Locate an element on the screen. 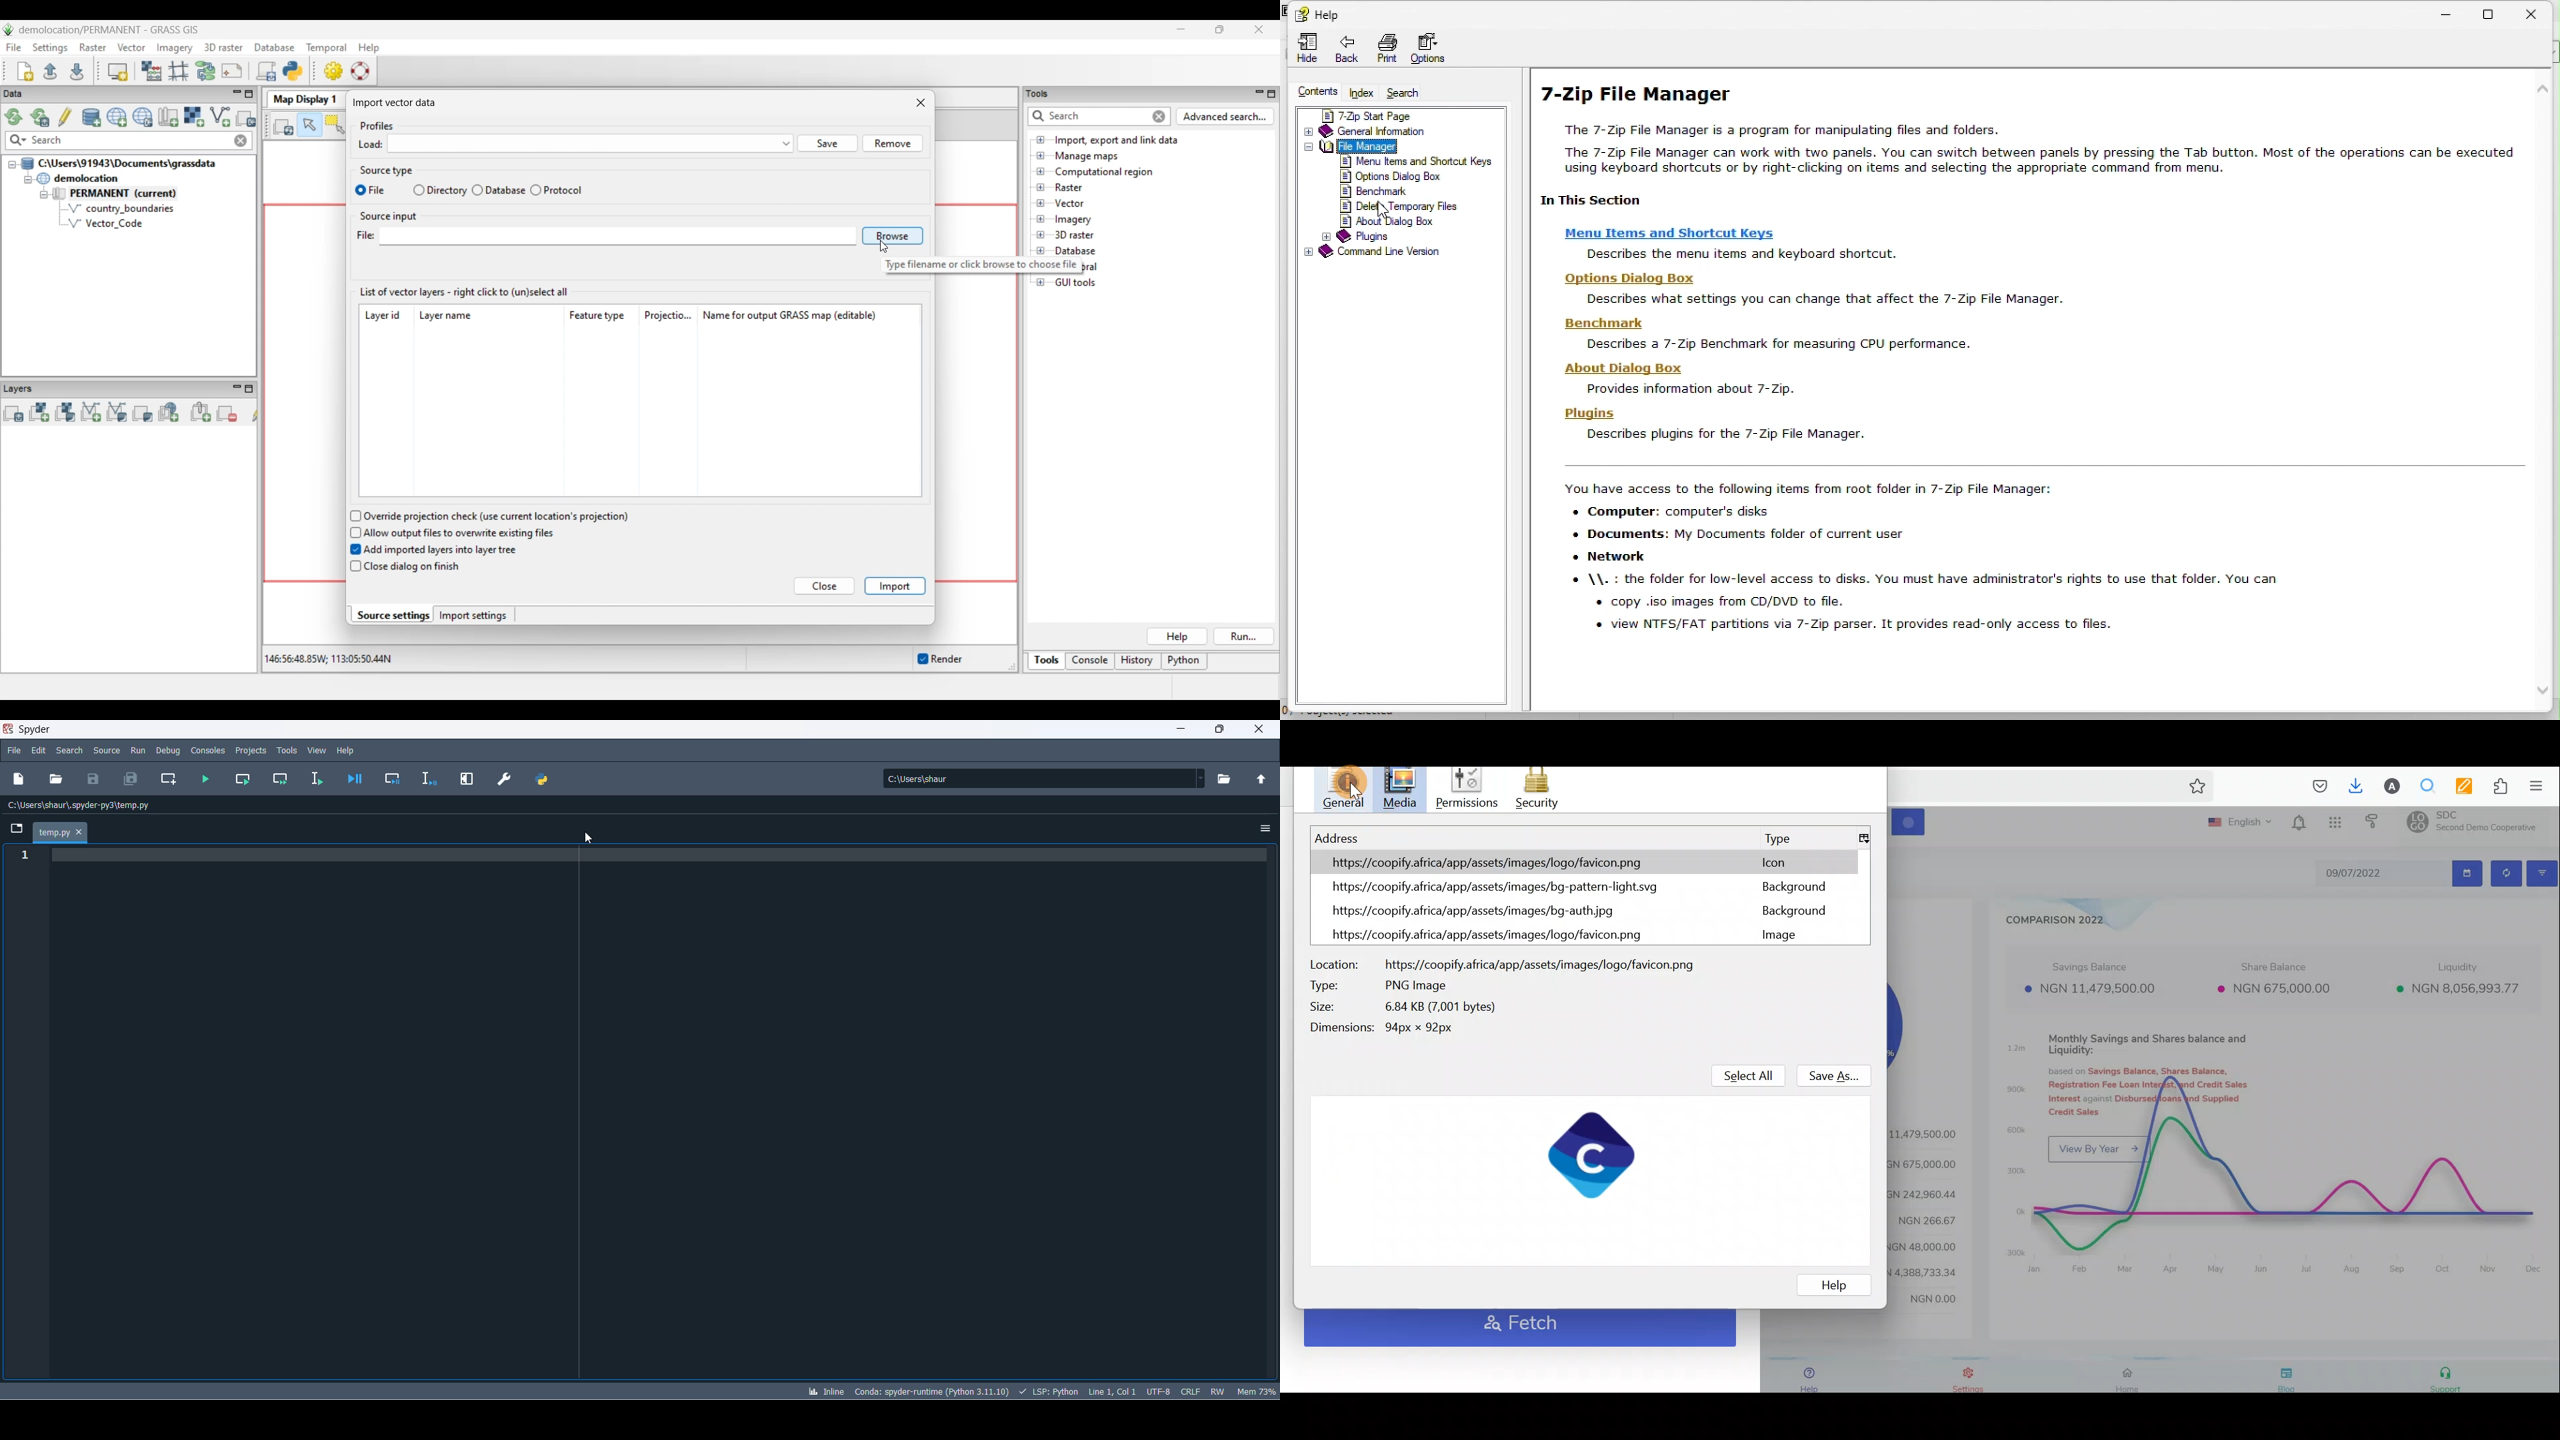 This screenshot has height=1456, width=2576. File manager is located at coordinates (1395, 146).